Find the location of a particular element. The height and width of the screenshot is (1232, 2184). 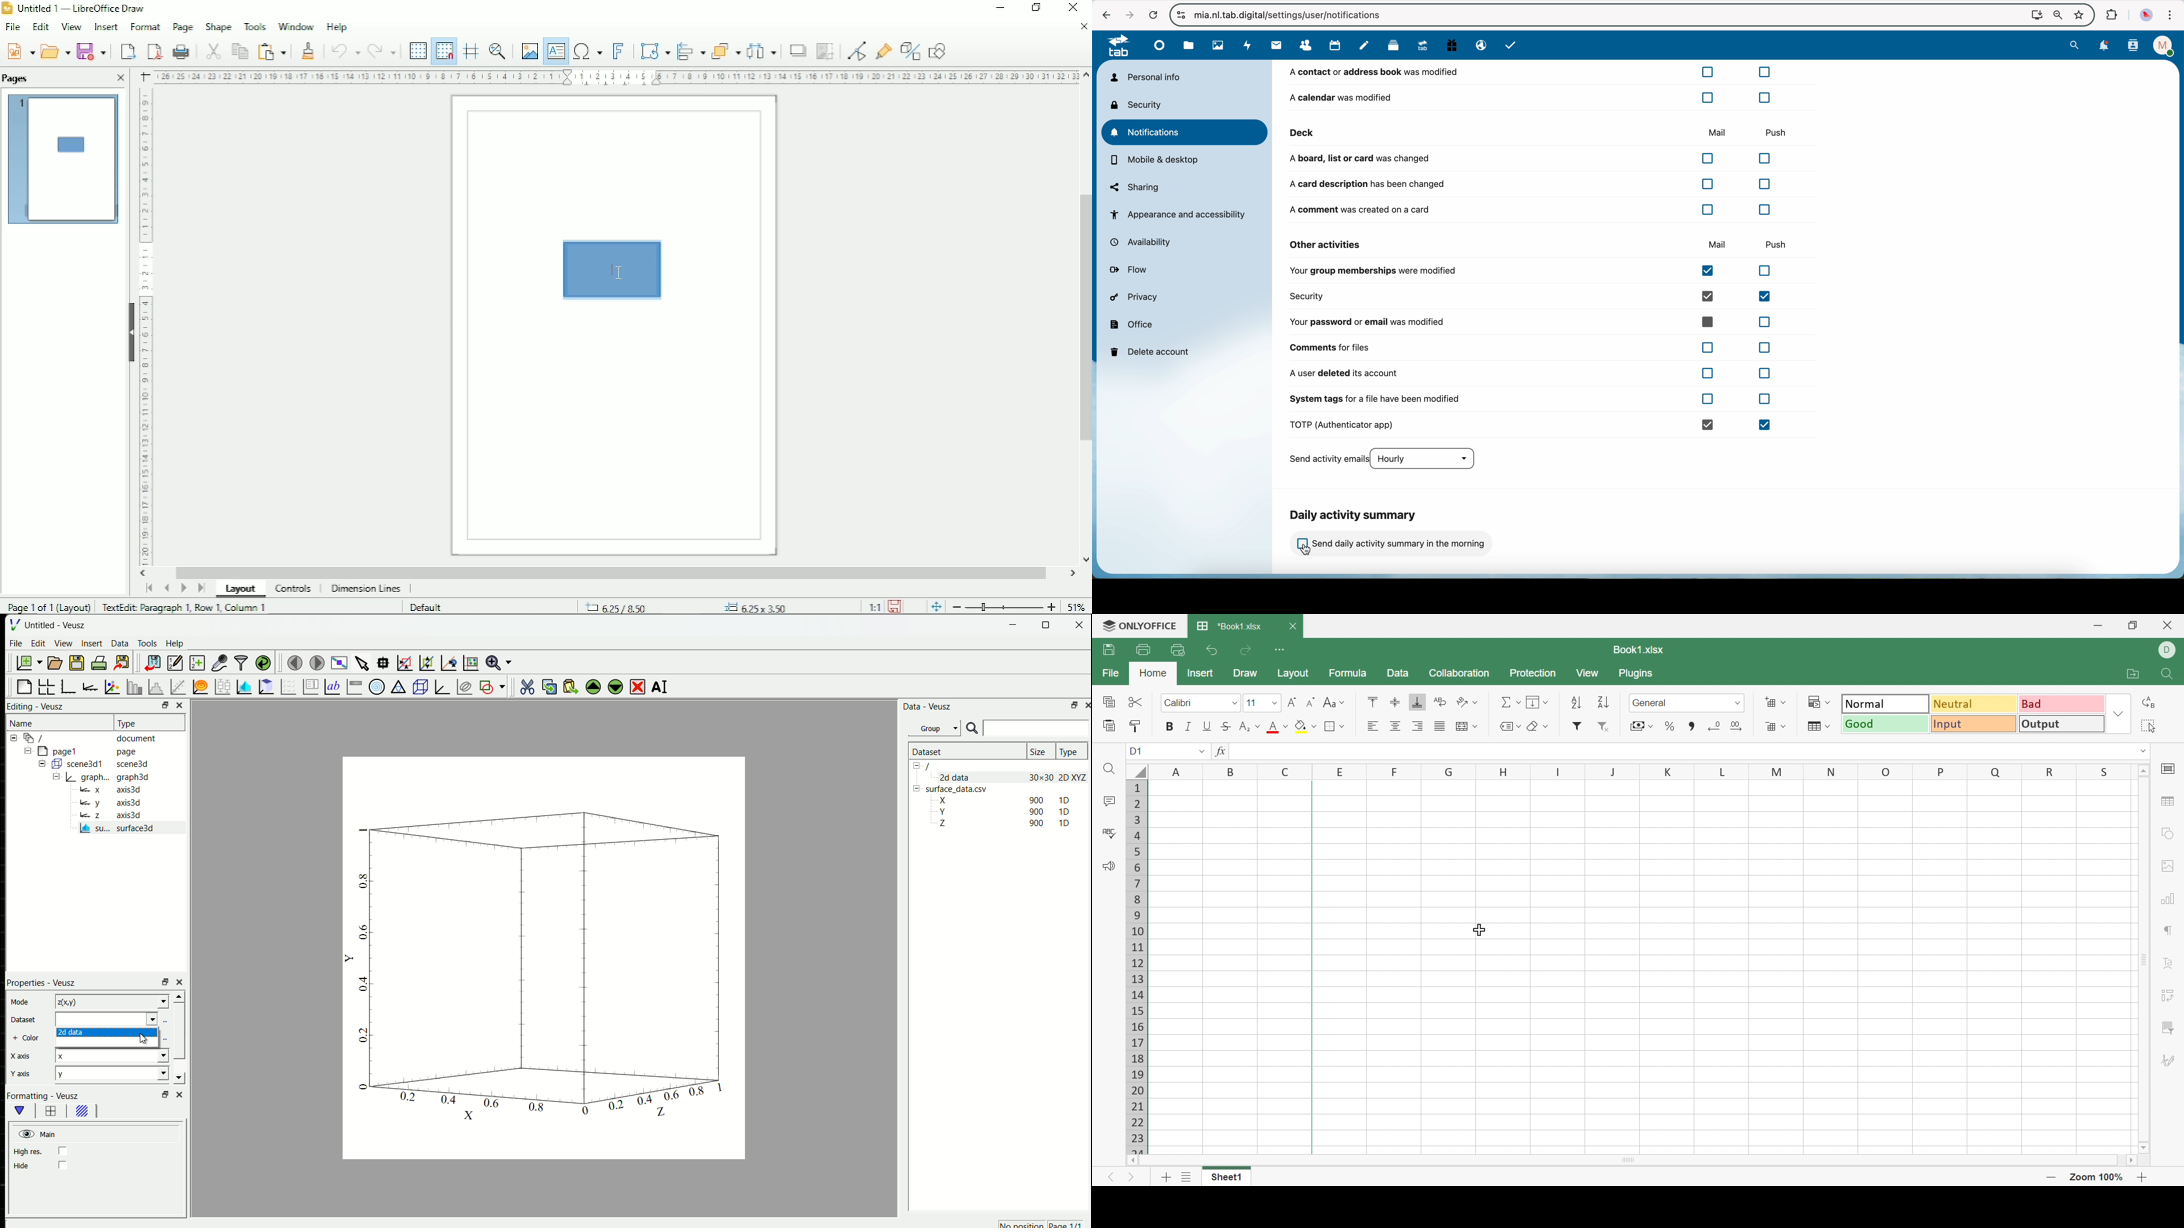

plot covariance ellipses  is located at coordinates (466, 686).